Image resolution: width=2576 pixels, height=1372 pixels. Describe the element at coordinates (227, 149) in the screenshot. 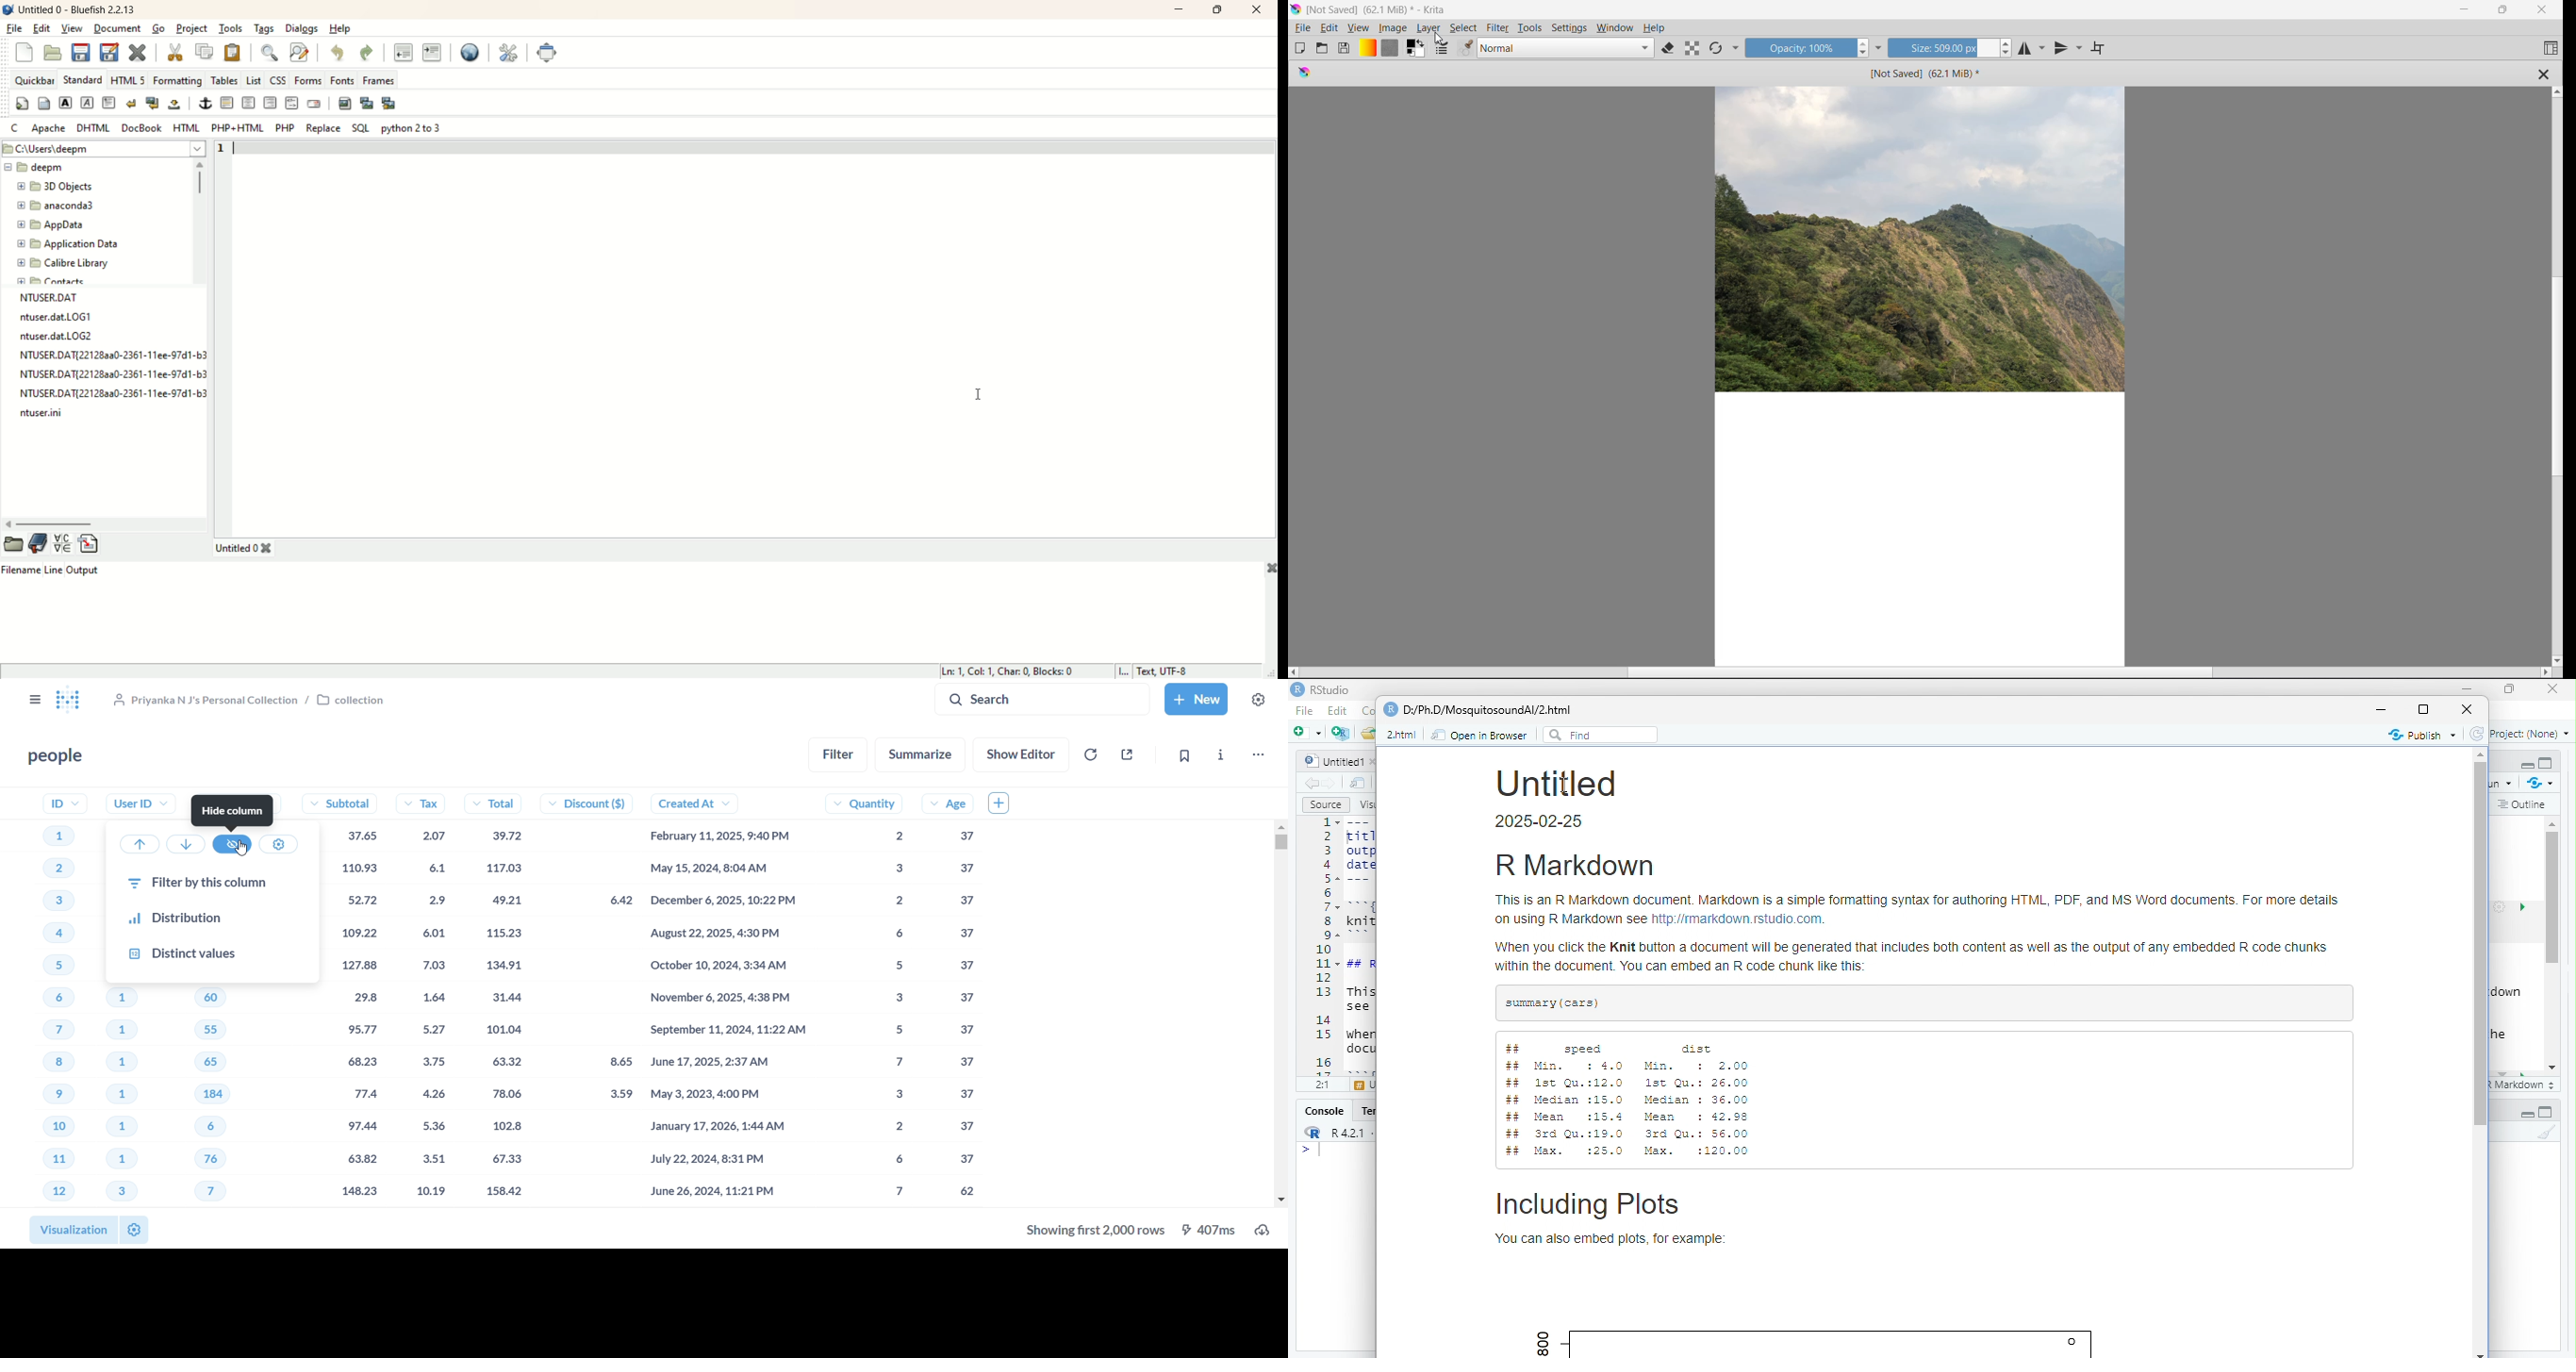

I see `line number` at that location.